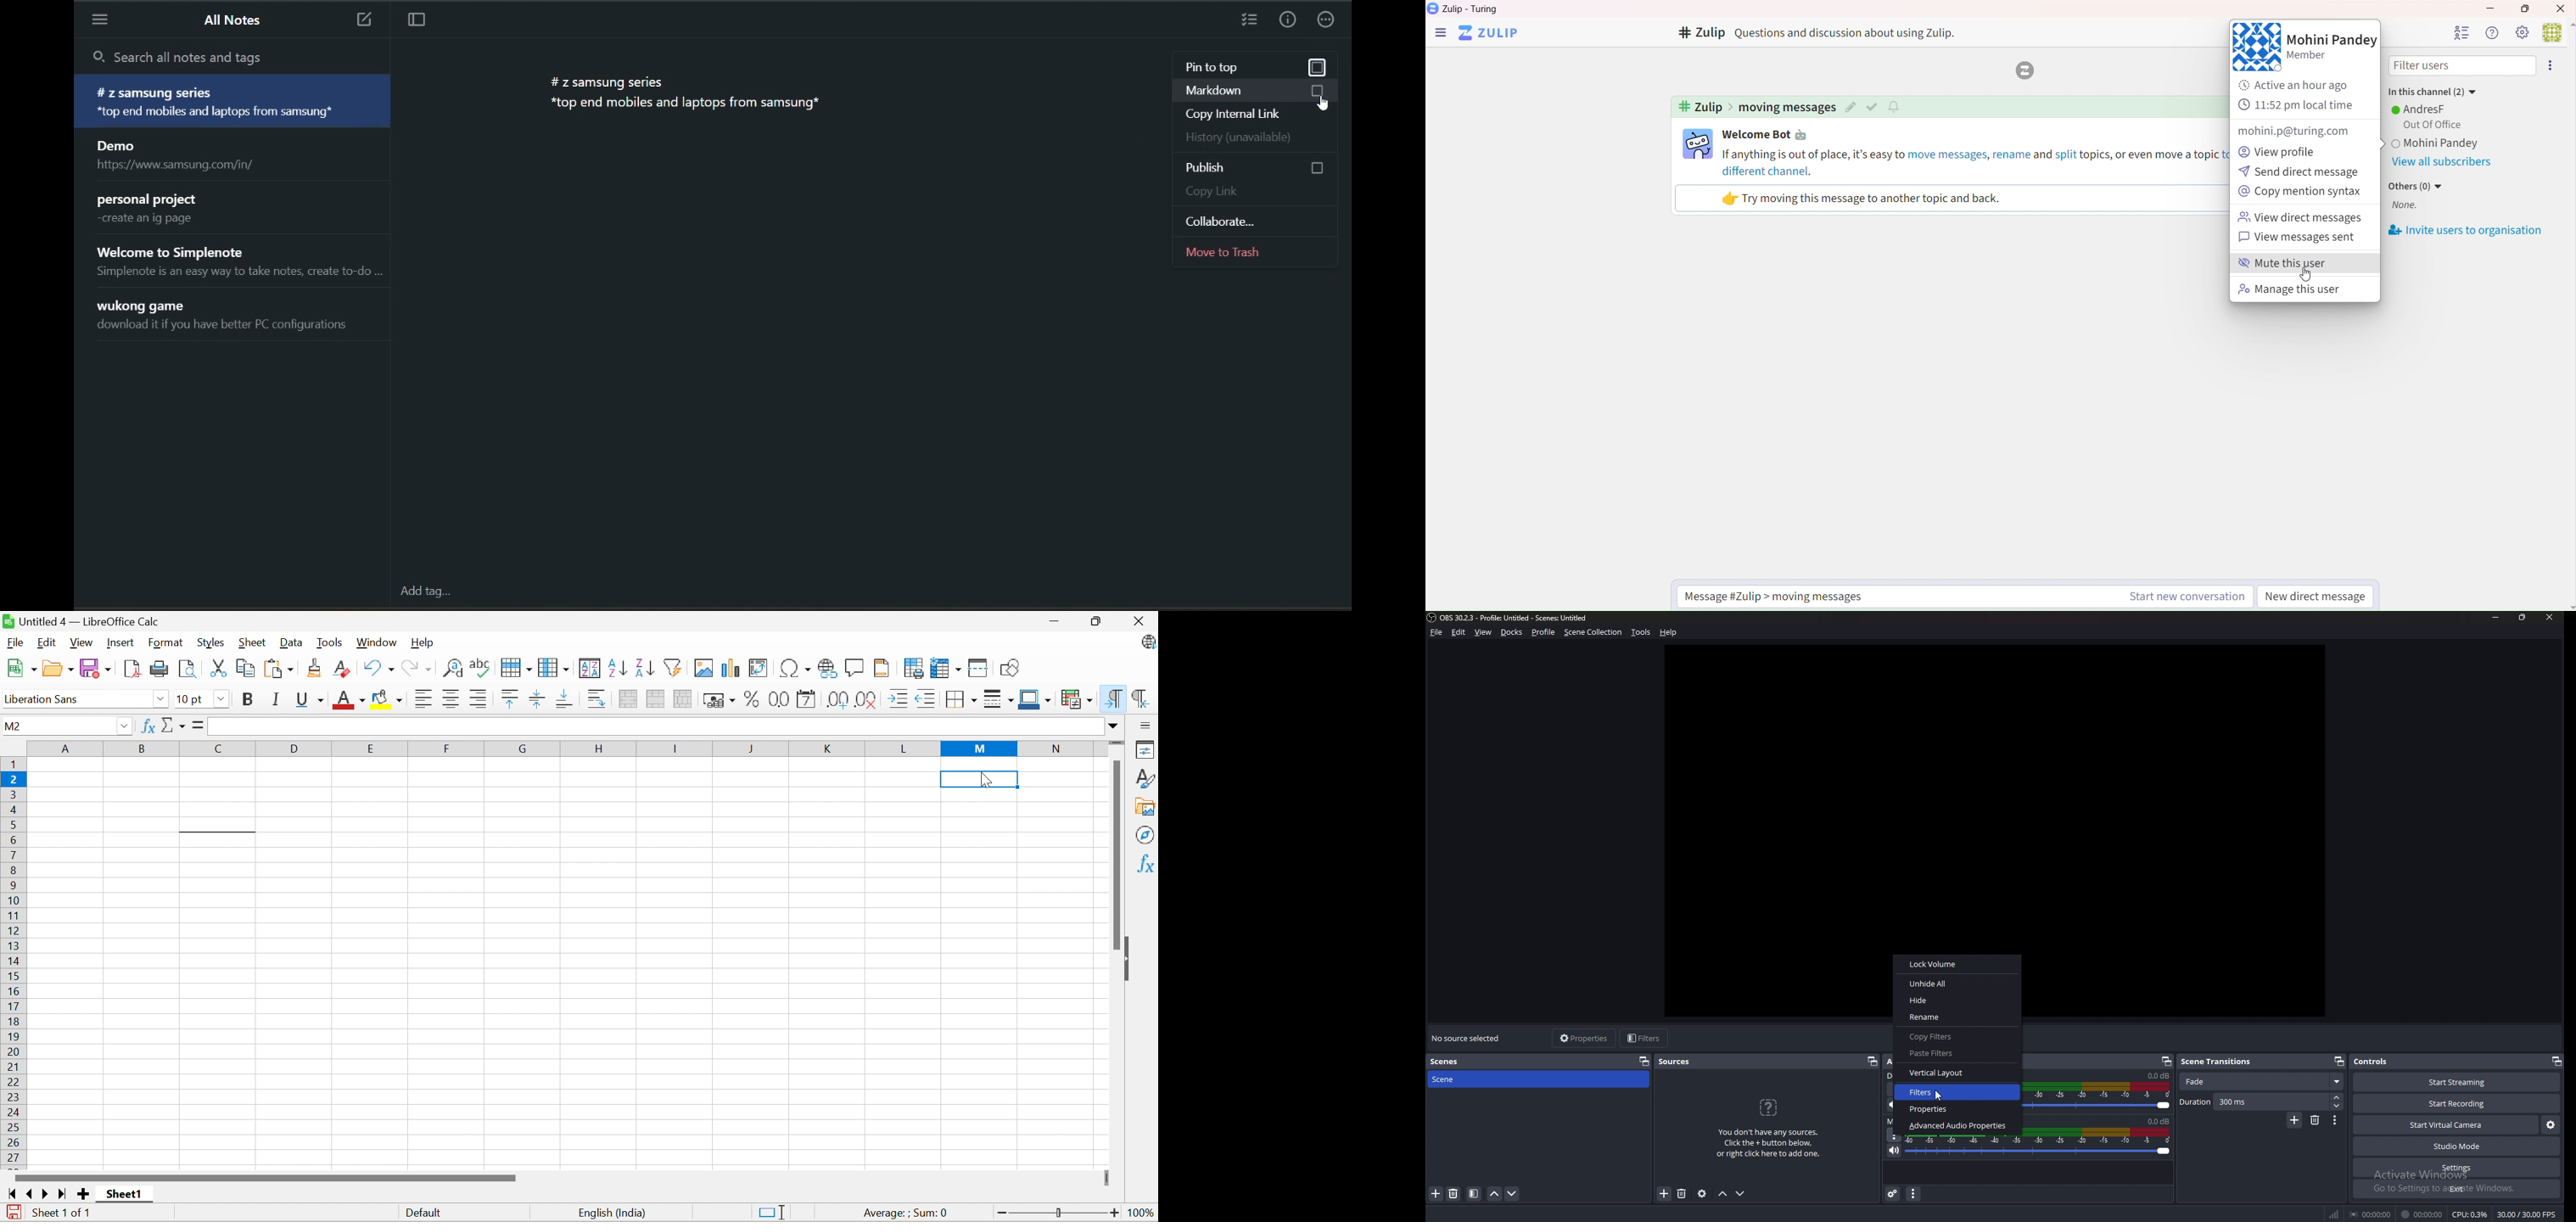 The height and width of the screenshot is (1232, 2576). I want to click on Gallery, so click(1147, 808).